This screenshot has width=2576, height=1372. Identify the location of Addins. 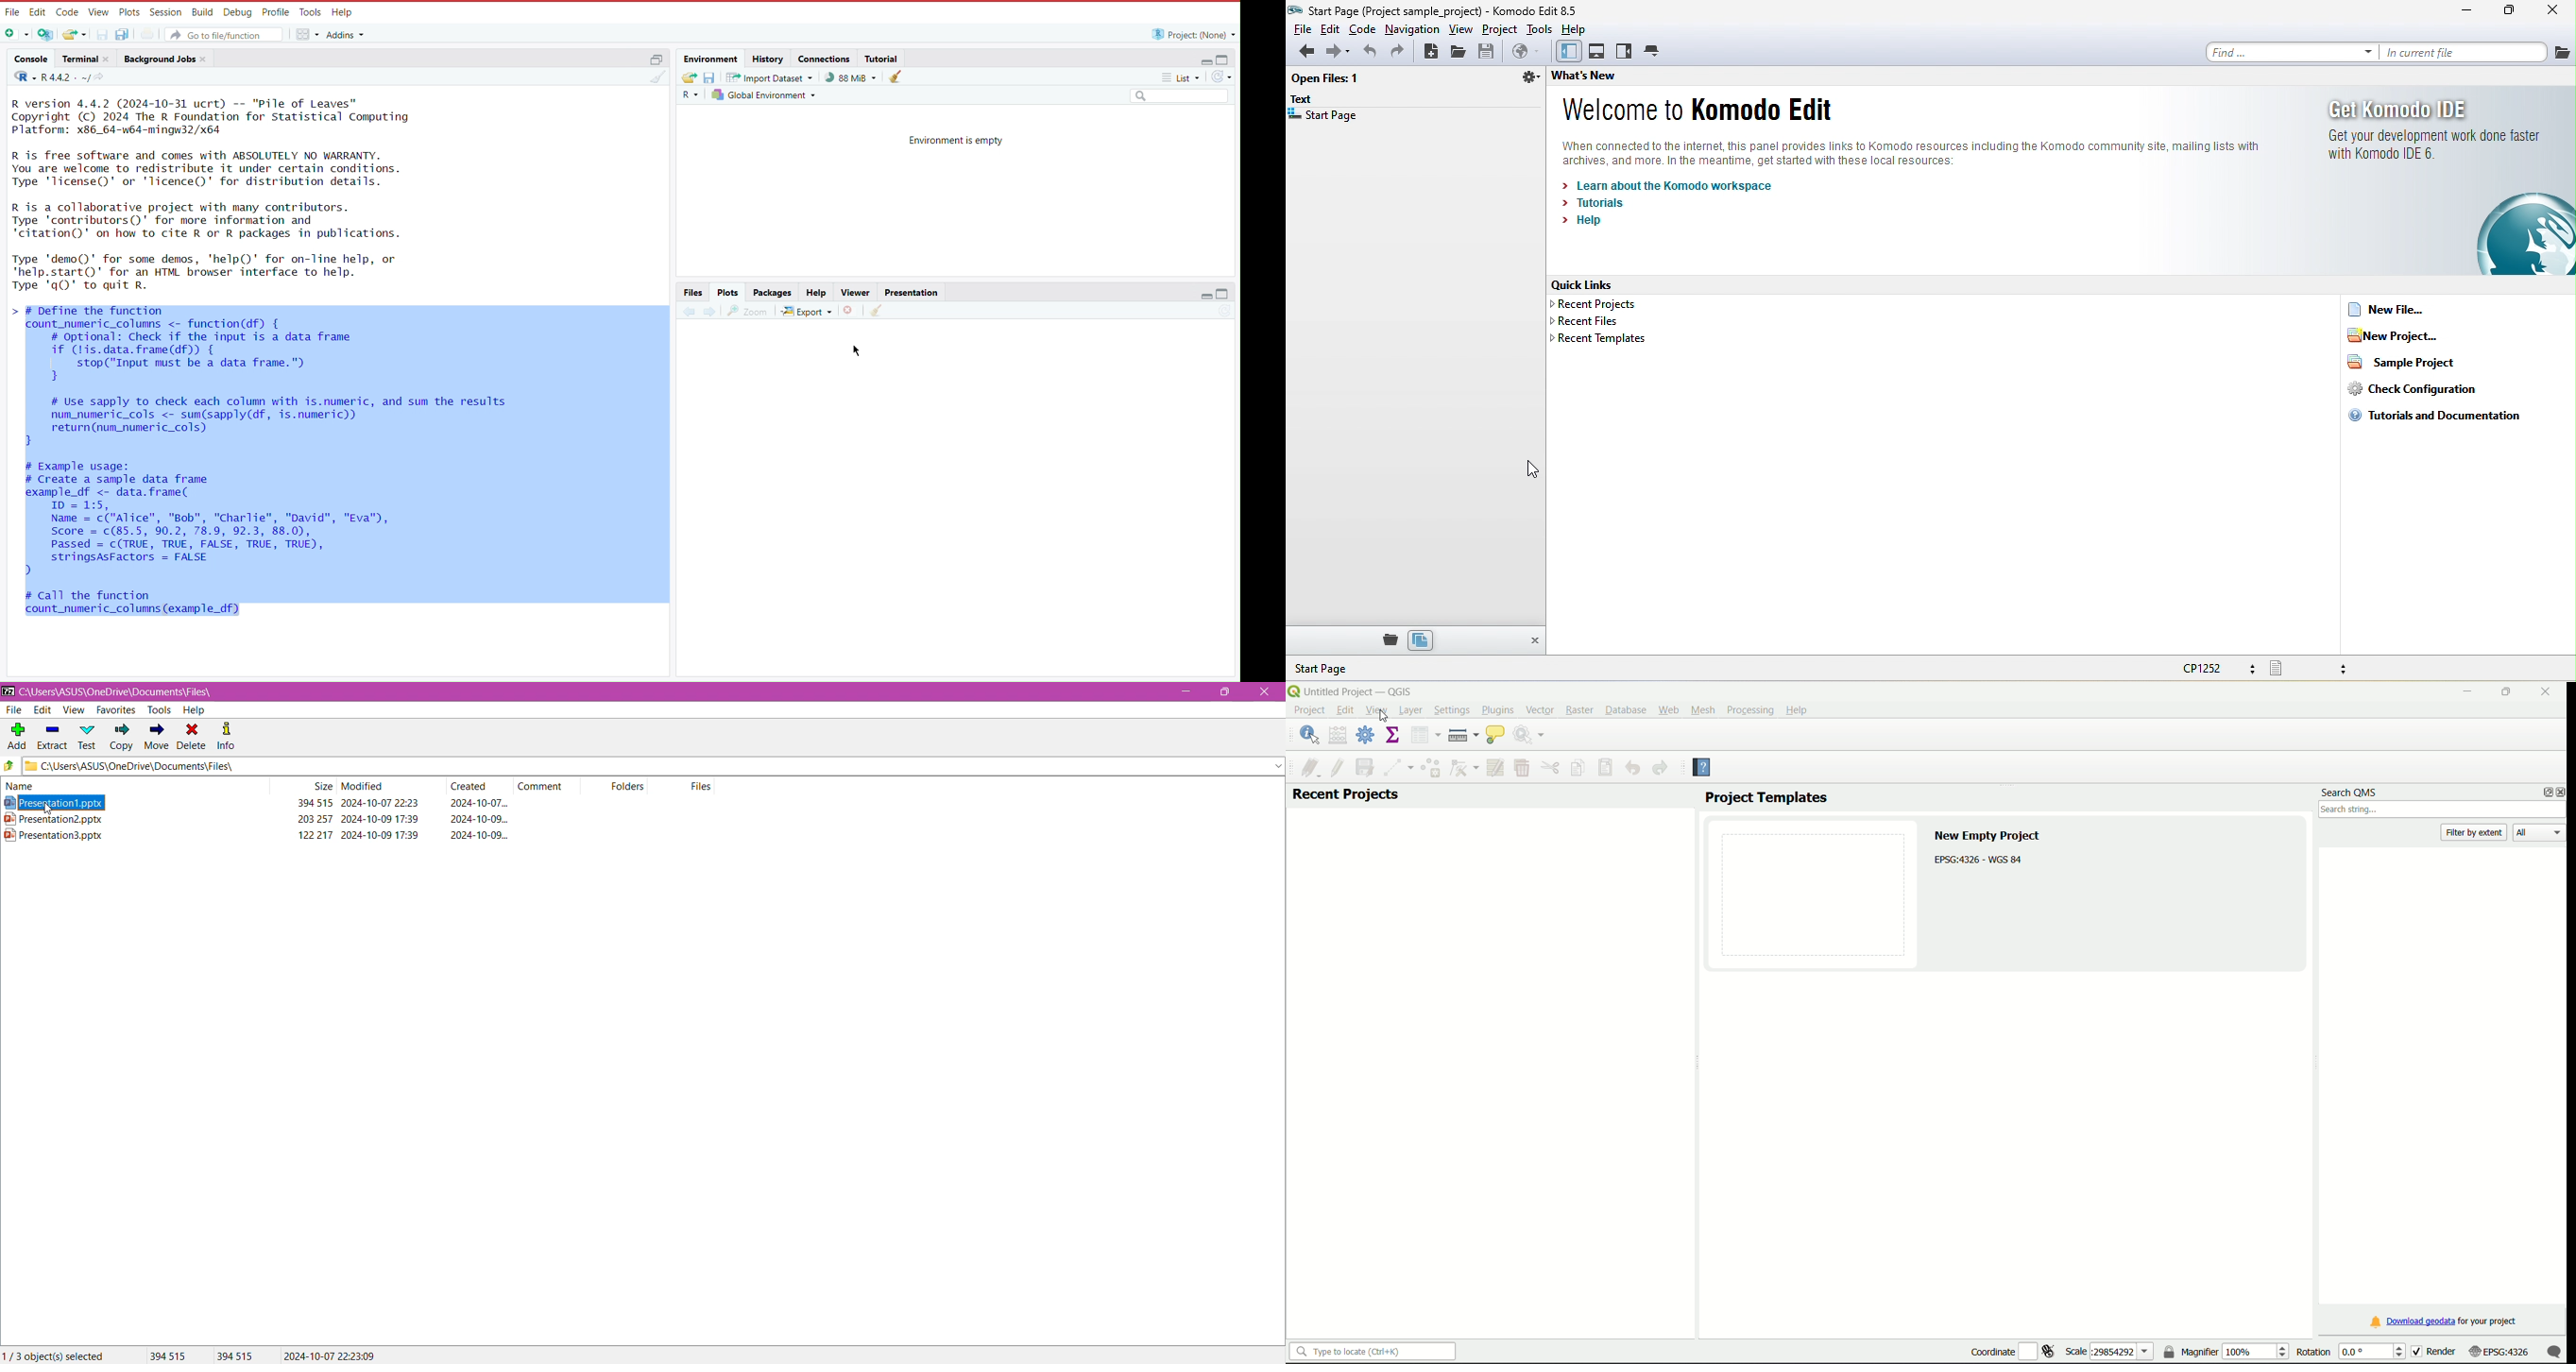
(348, 35).